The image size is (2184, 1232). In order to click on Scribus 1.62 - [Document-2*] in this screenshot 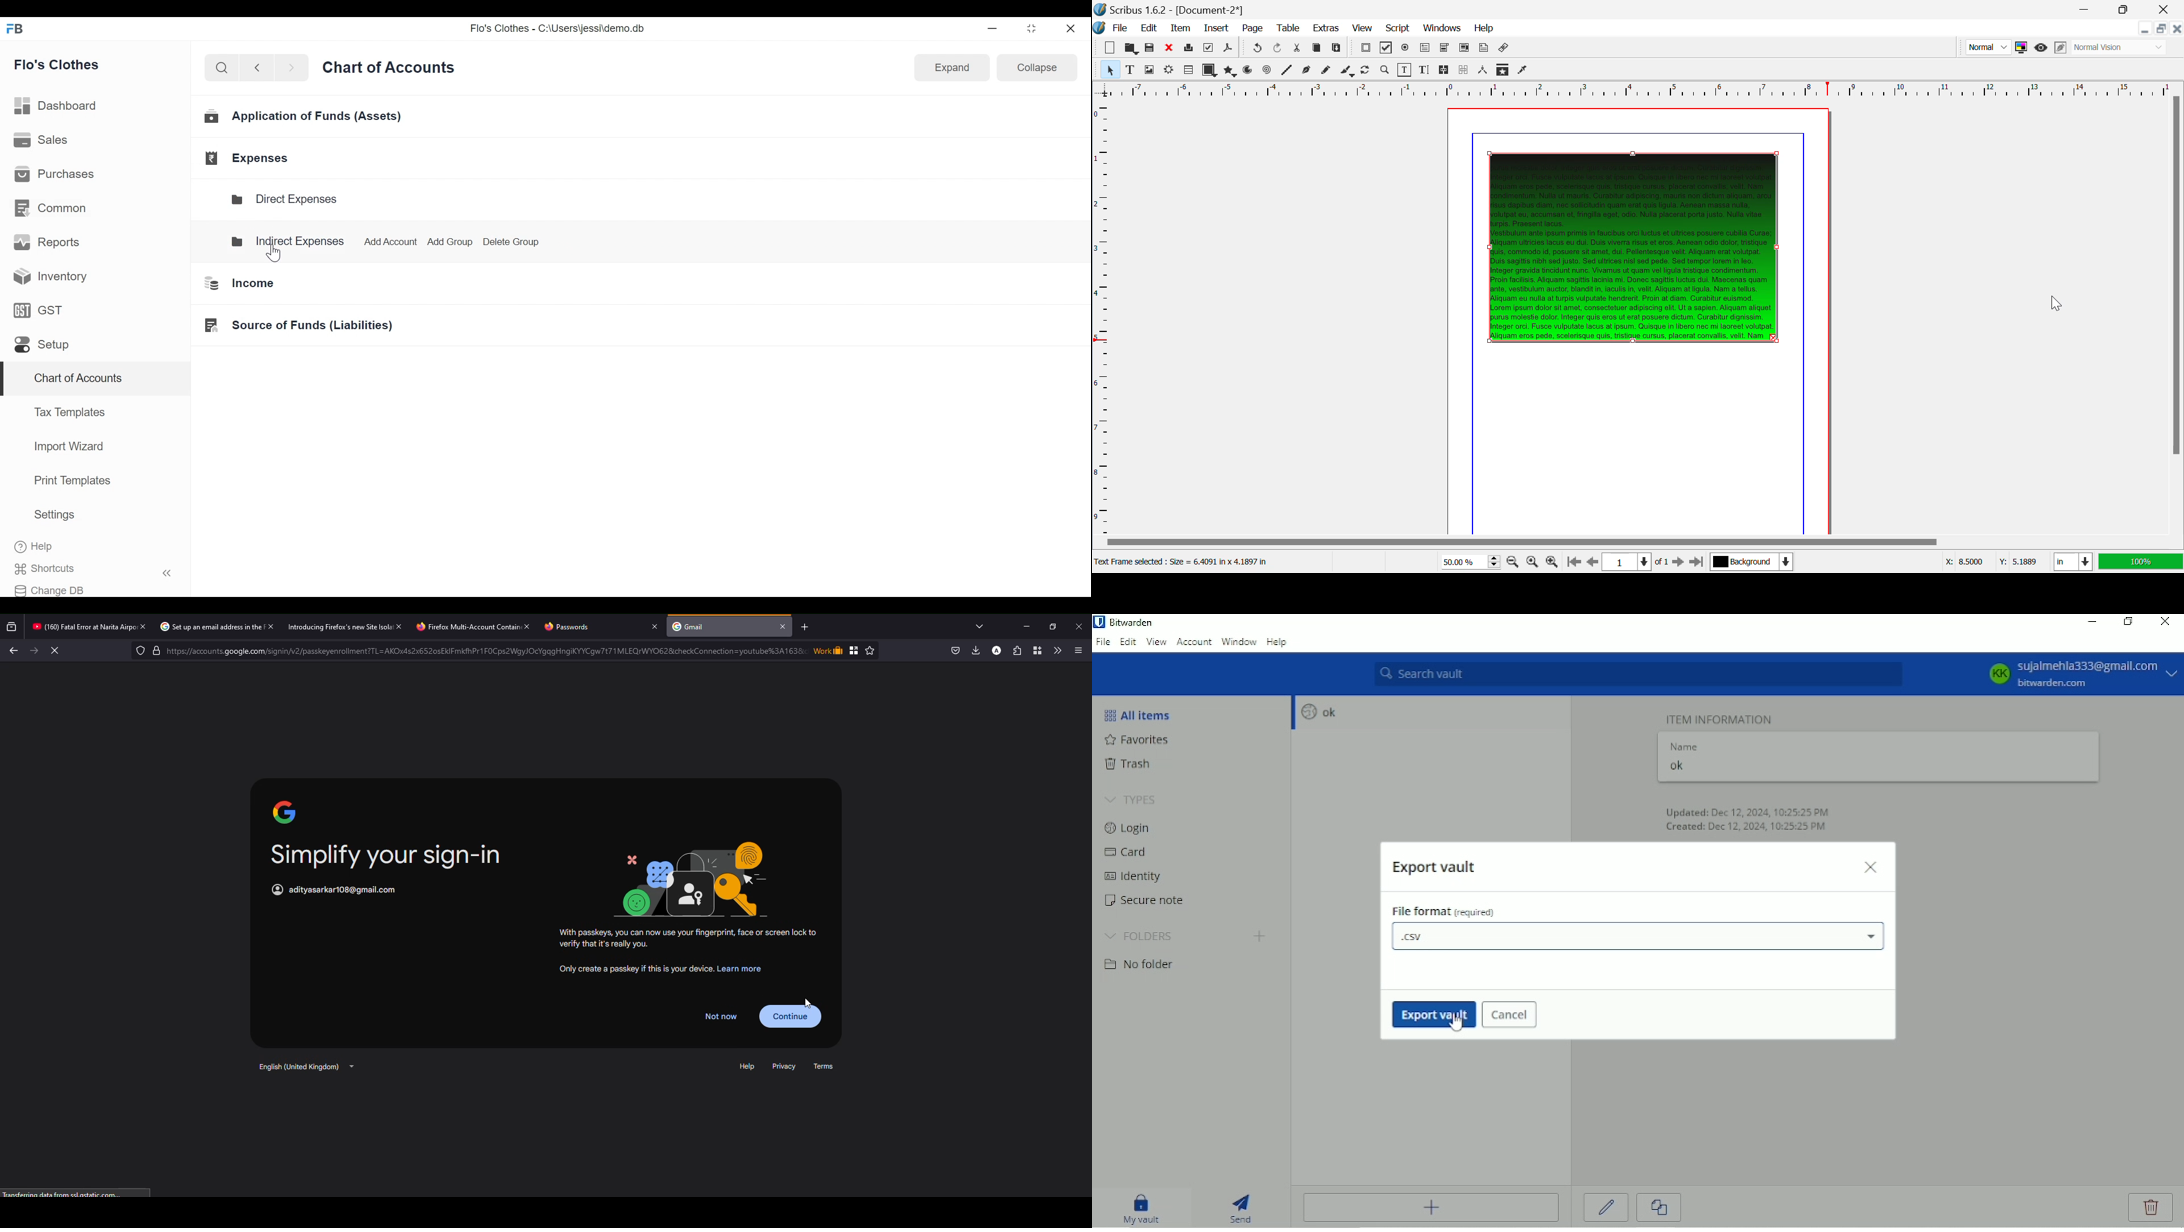, I will do `click(1170, 10)`.